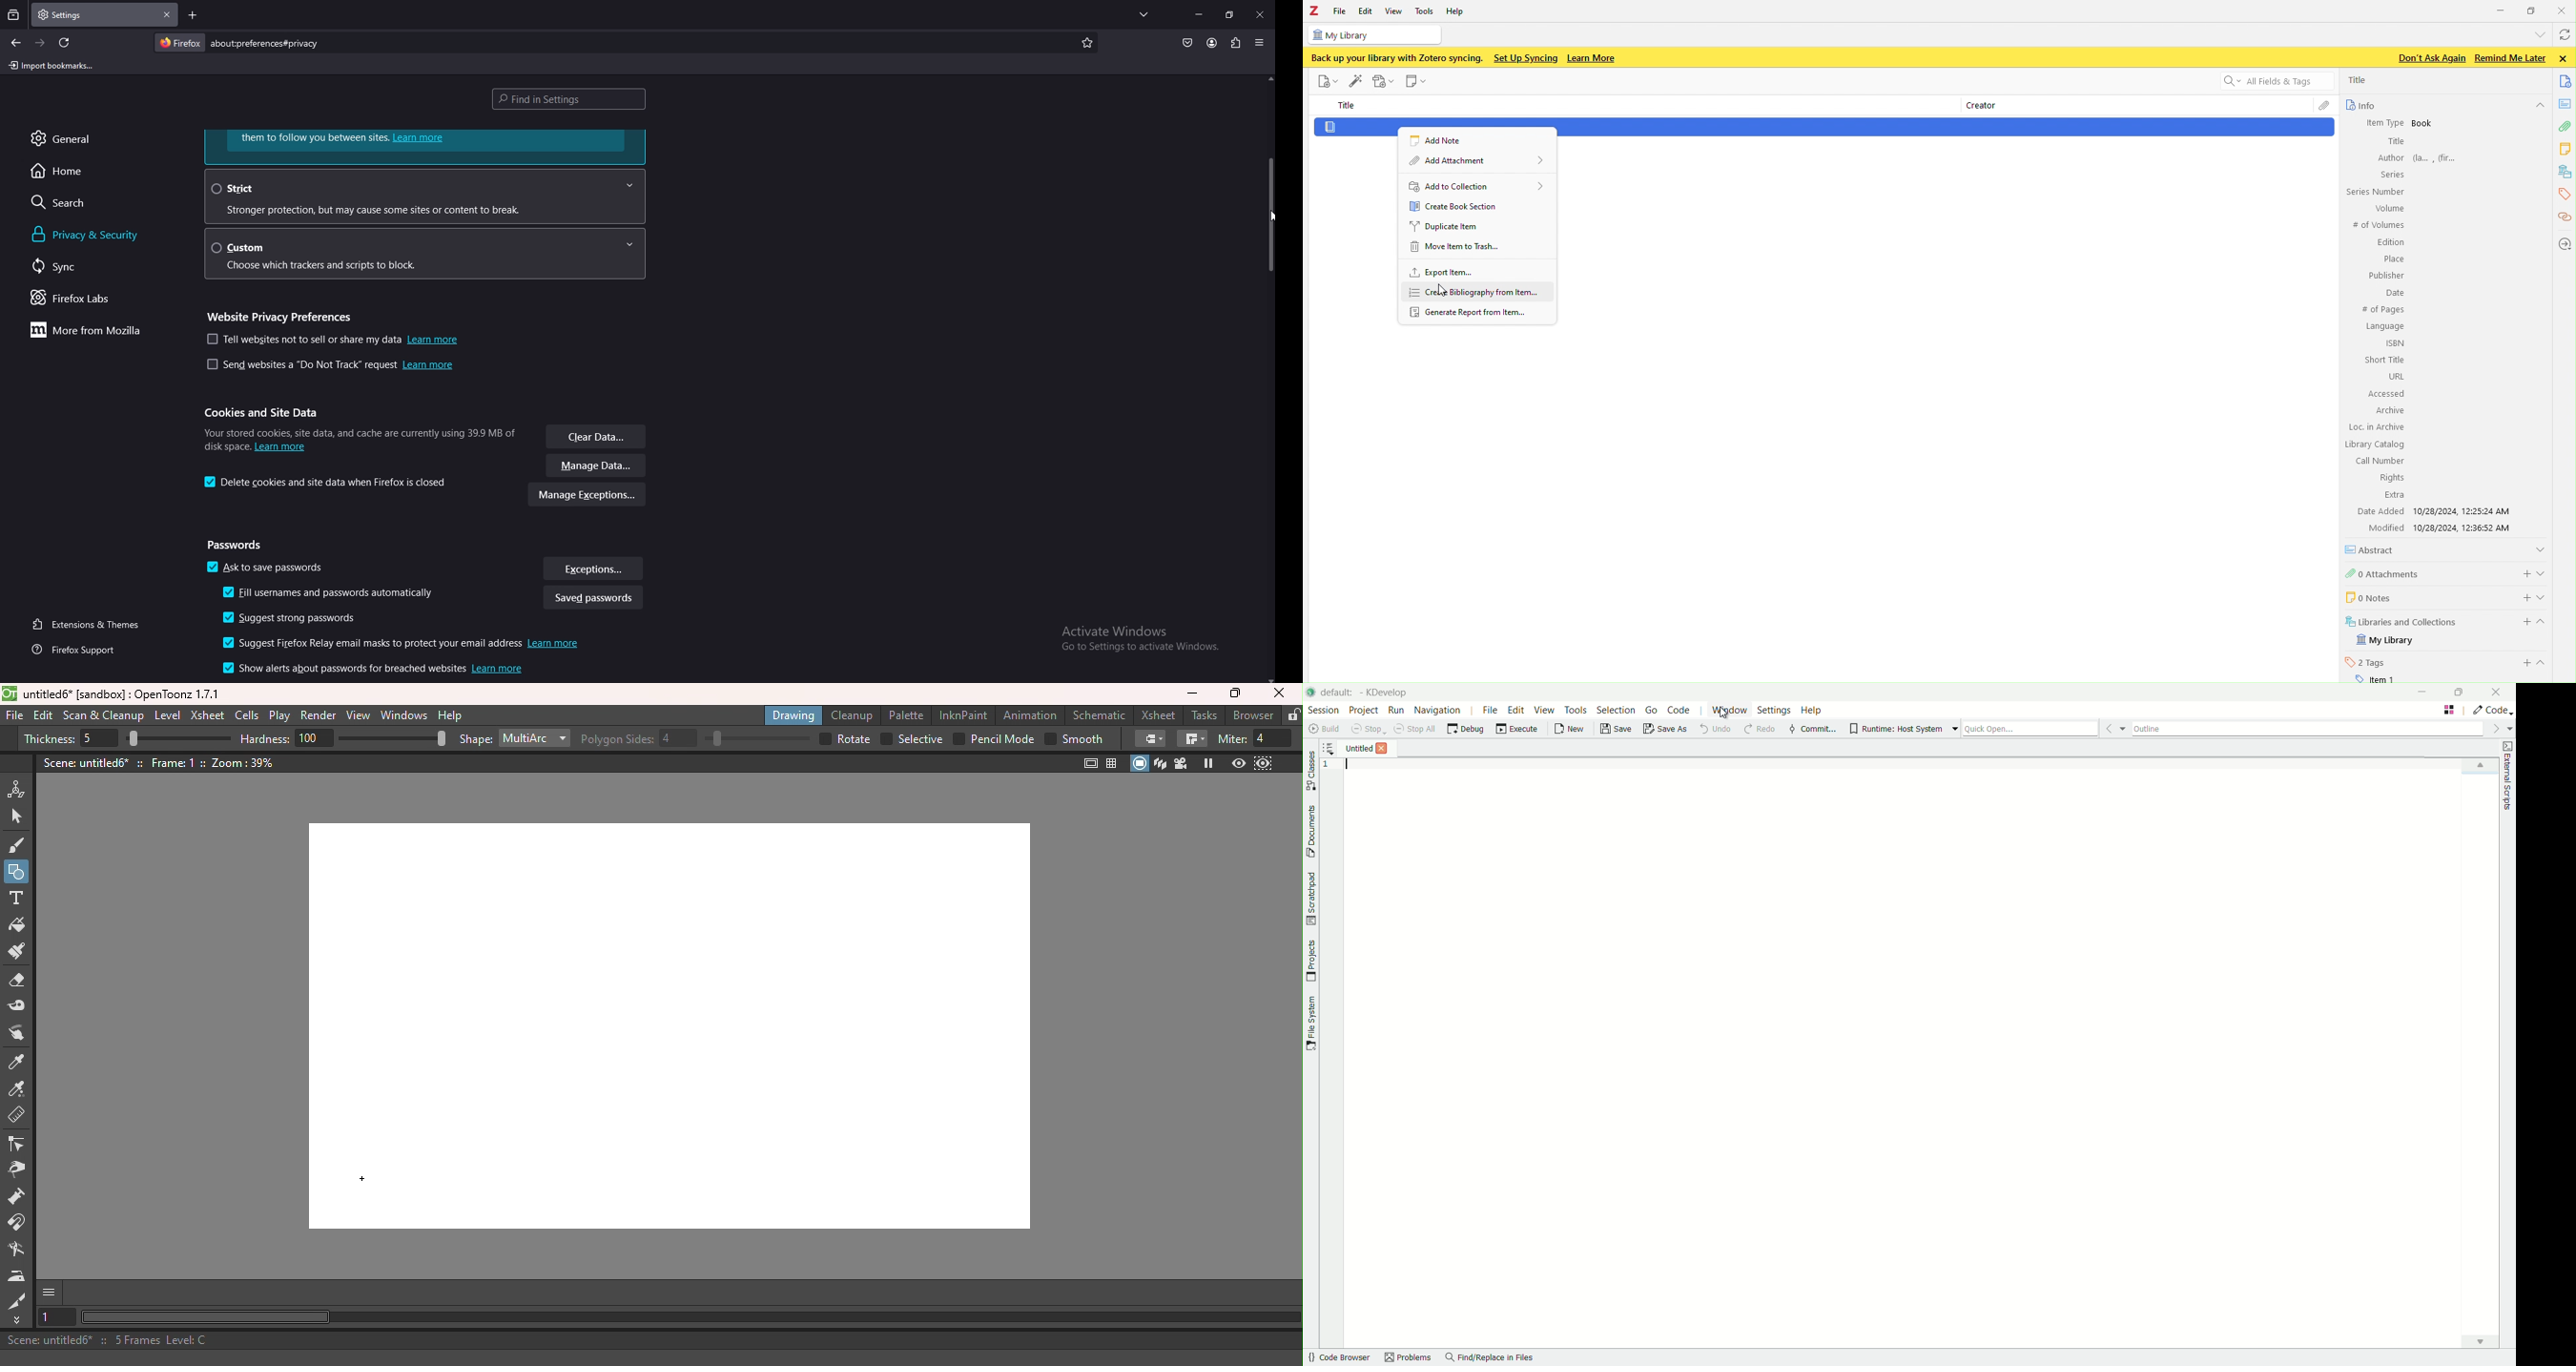 This screenshot has height=1372, width=2576. What do you see at coordinates (1091, 763) in the screenshot?
I see `Safe area` at bounding box center [1091, 763].